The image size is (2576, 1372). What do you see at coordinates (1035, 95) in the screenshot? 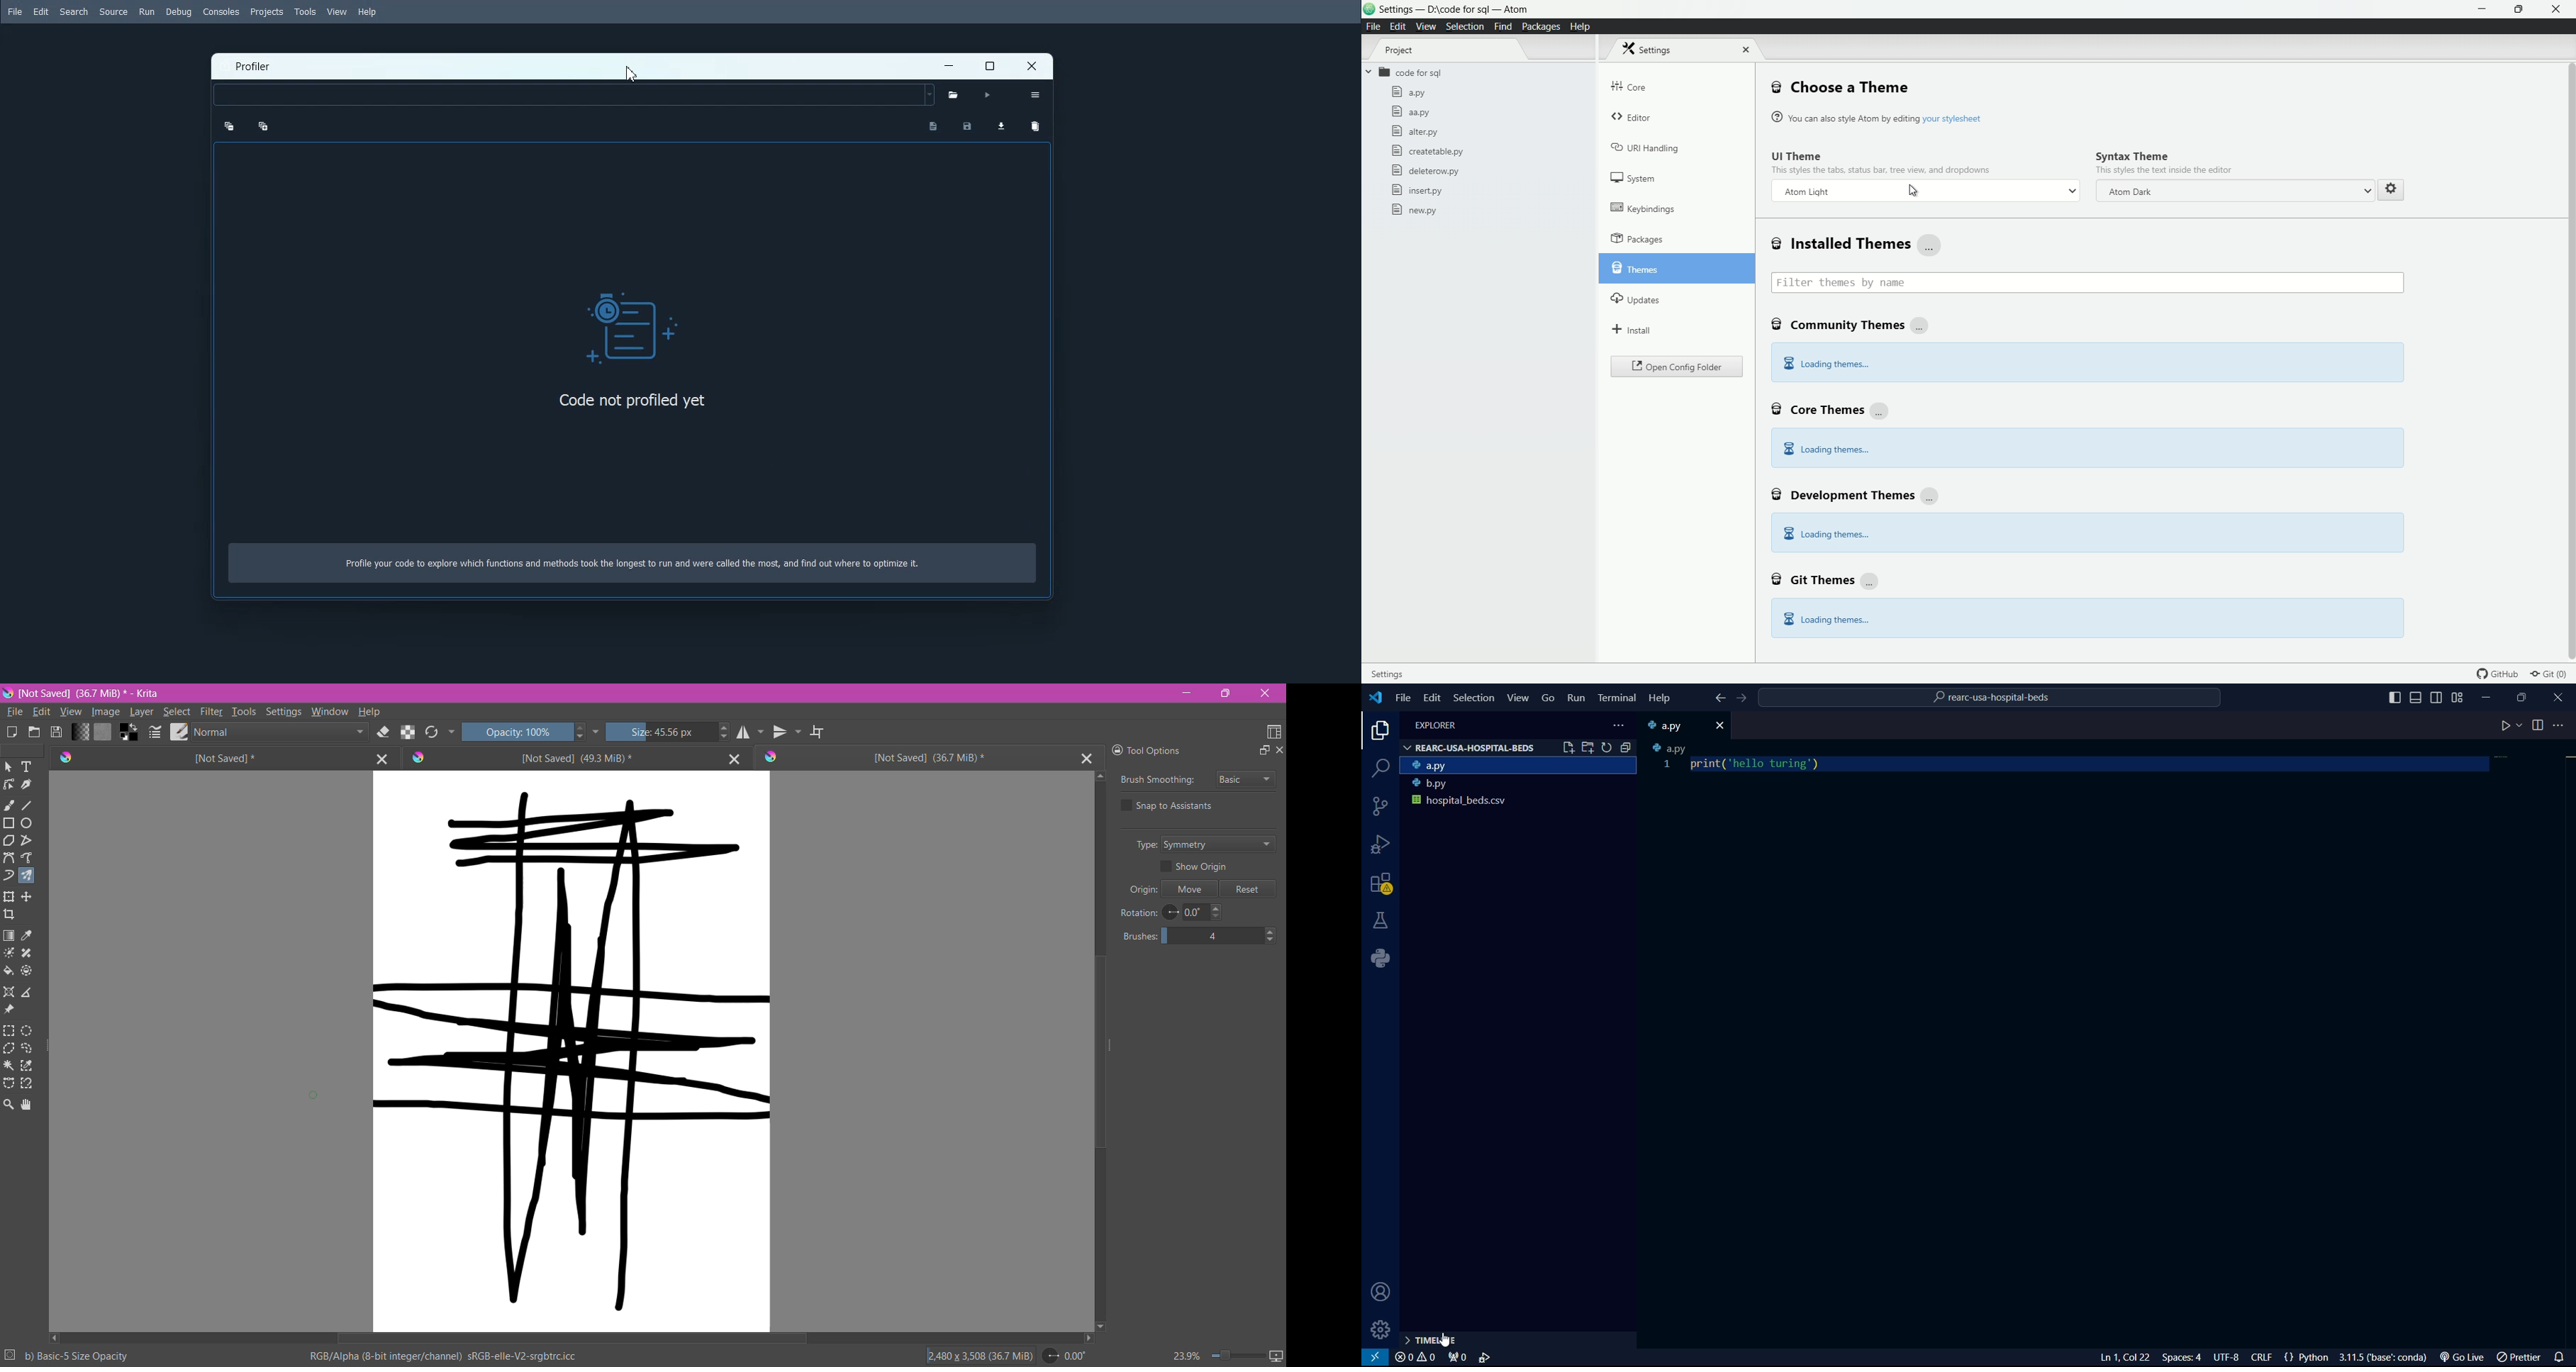
I see `Option` at bounding box center [1035, 95].